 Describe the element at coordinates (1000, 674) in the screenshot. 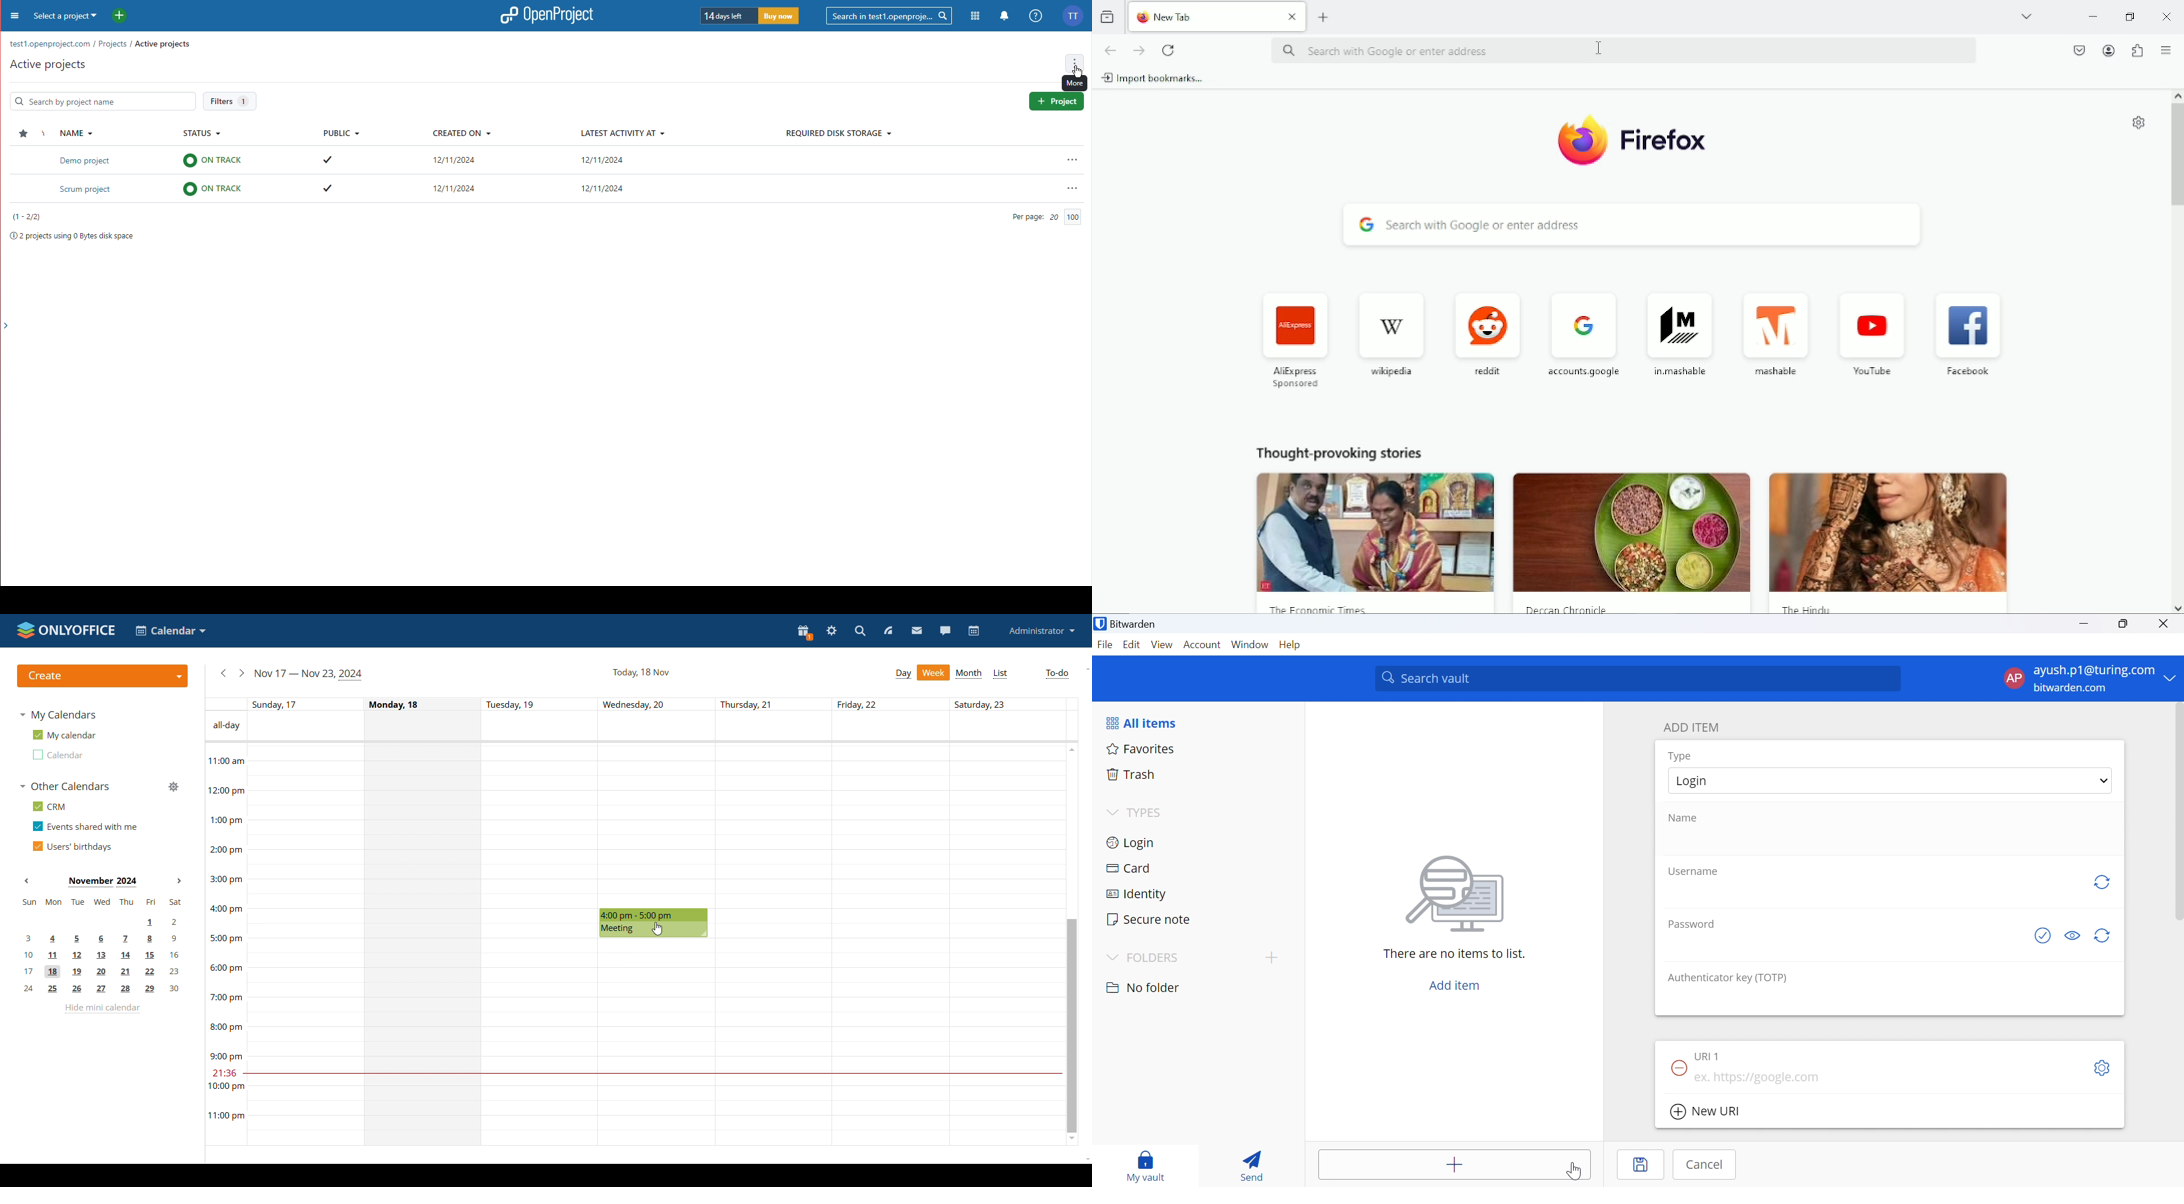

I see `list view` at that location.